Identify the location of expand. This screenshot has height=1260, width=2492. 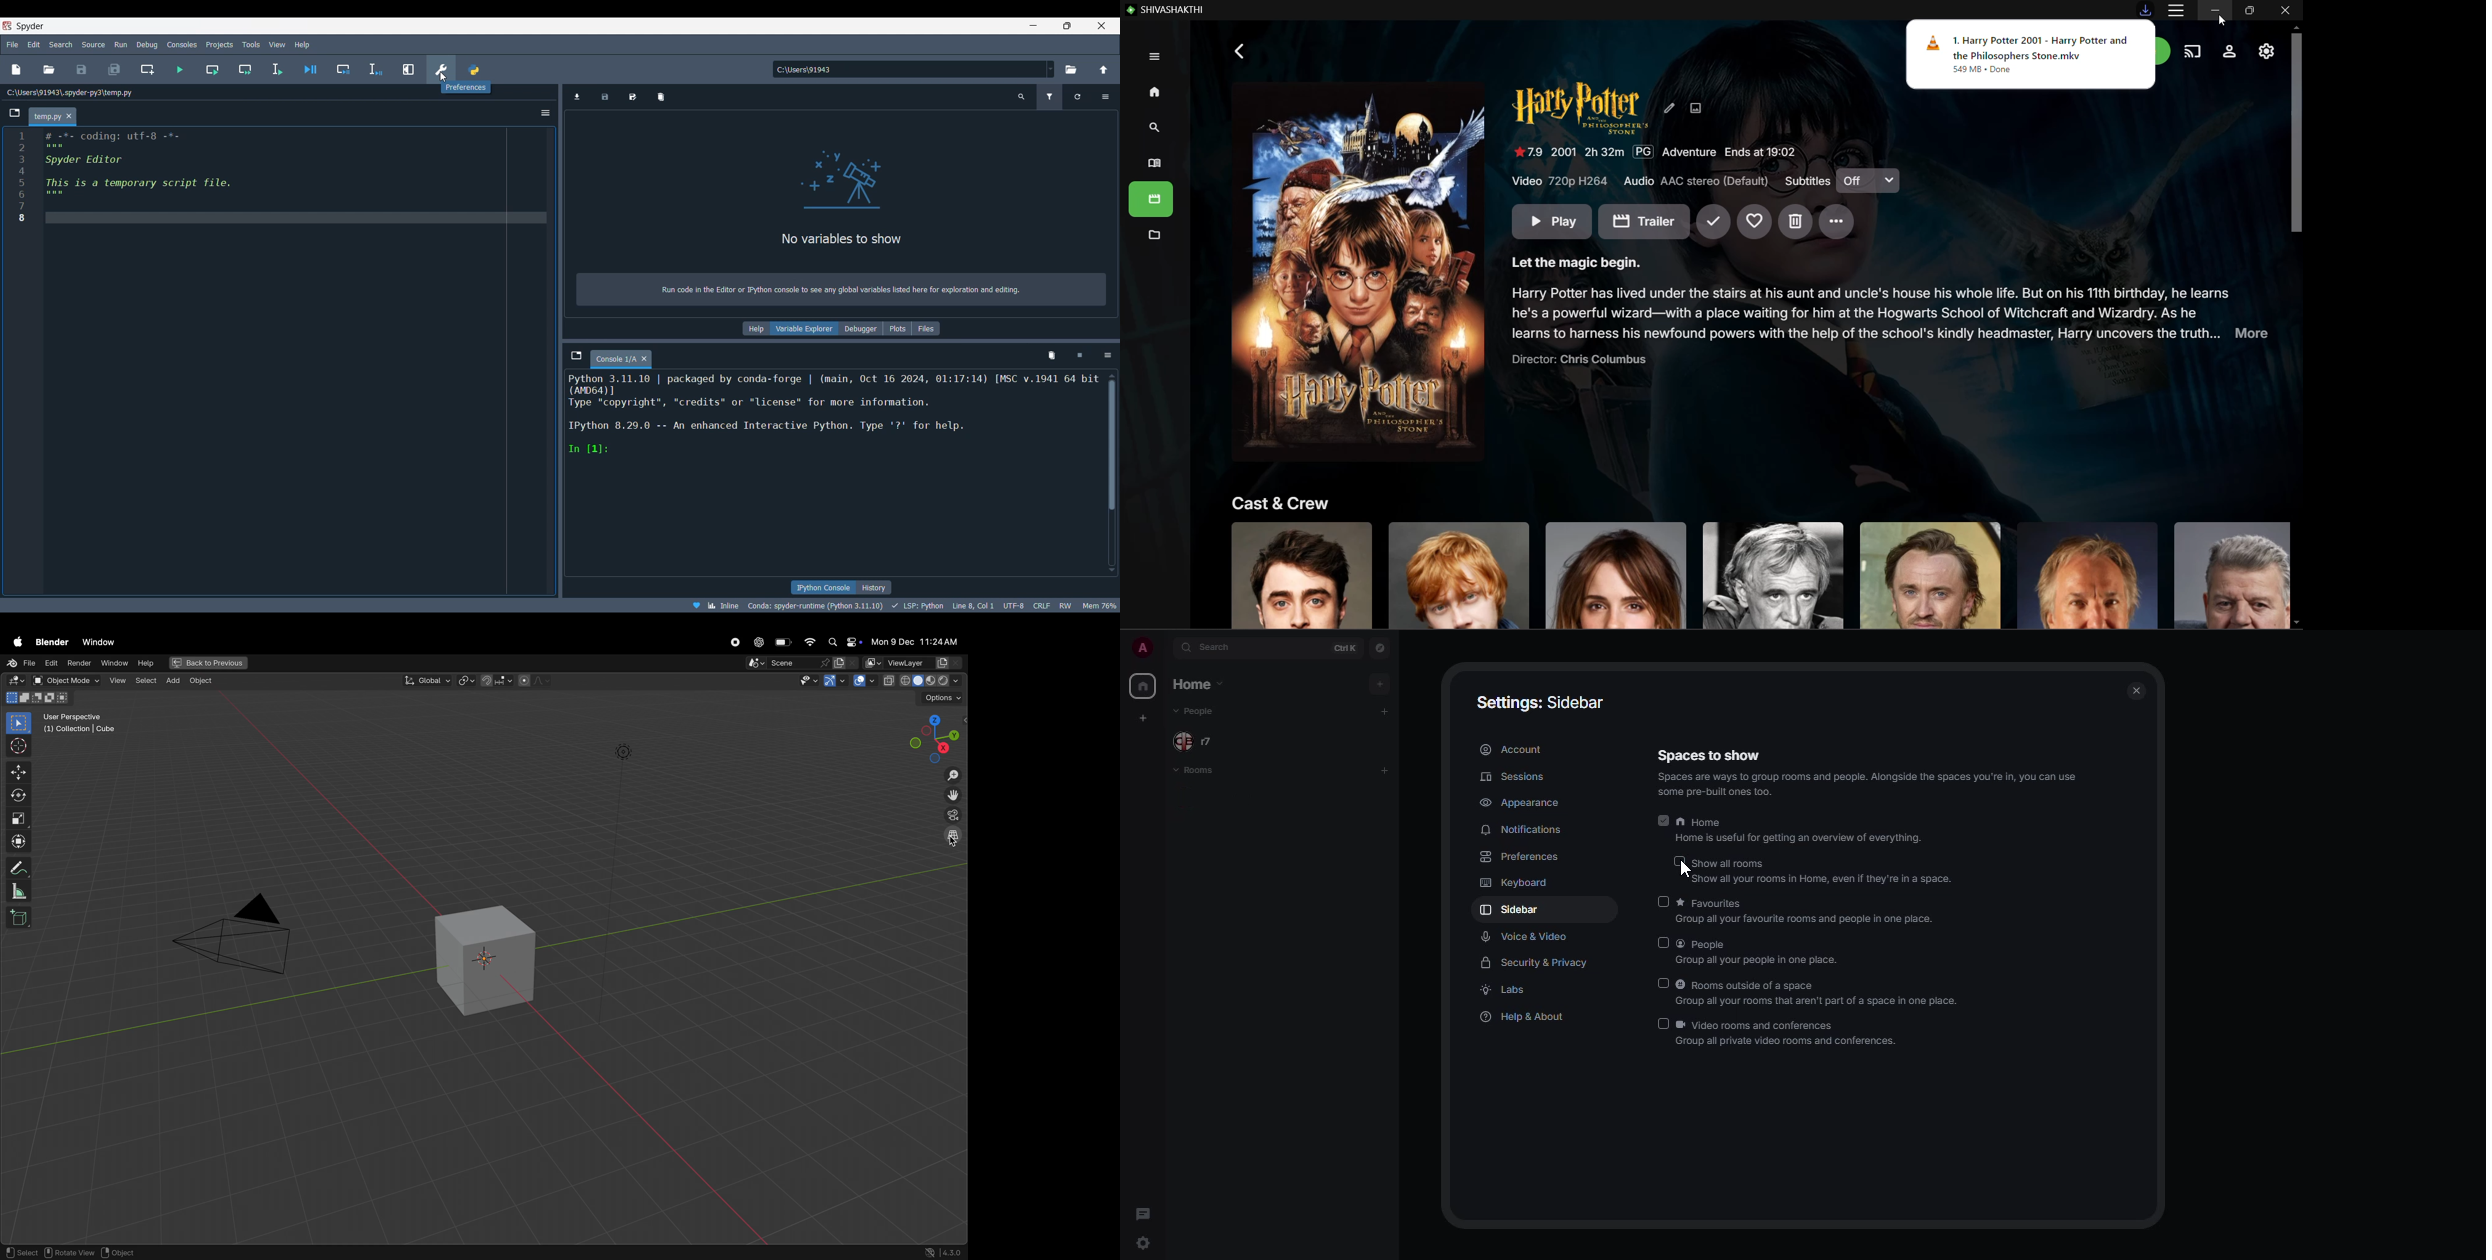
(1161, 649).